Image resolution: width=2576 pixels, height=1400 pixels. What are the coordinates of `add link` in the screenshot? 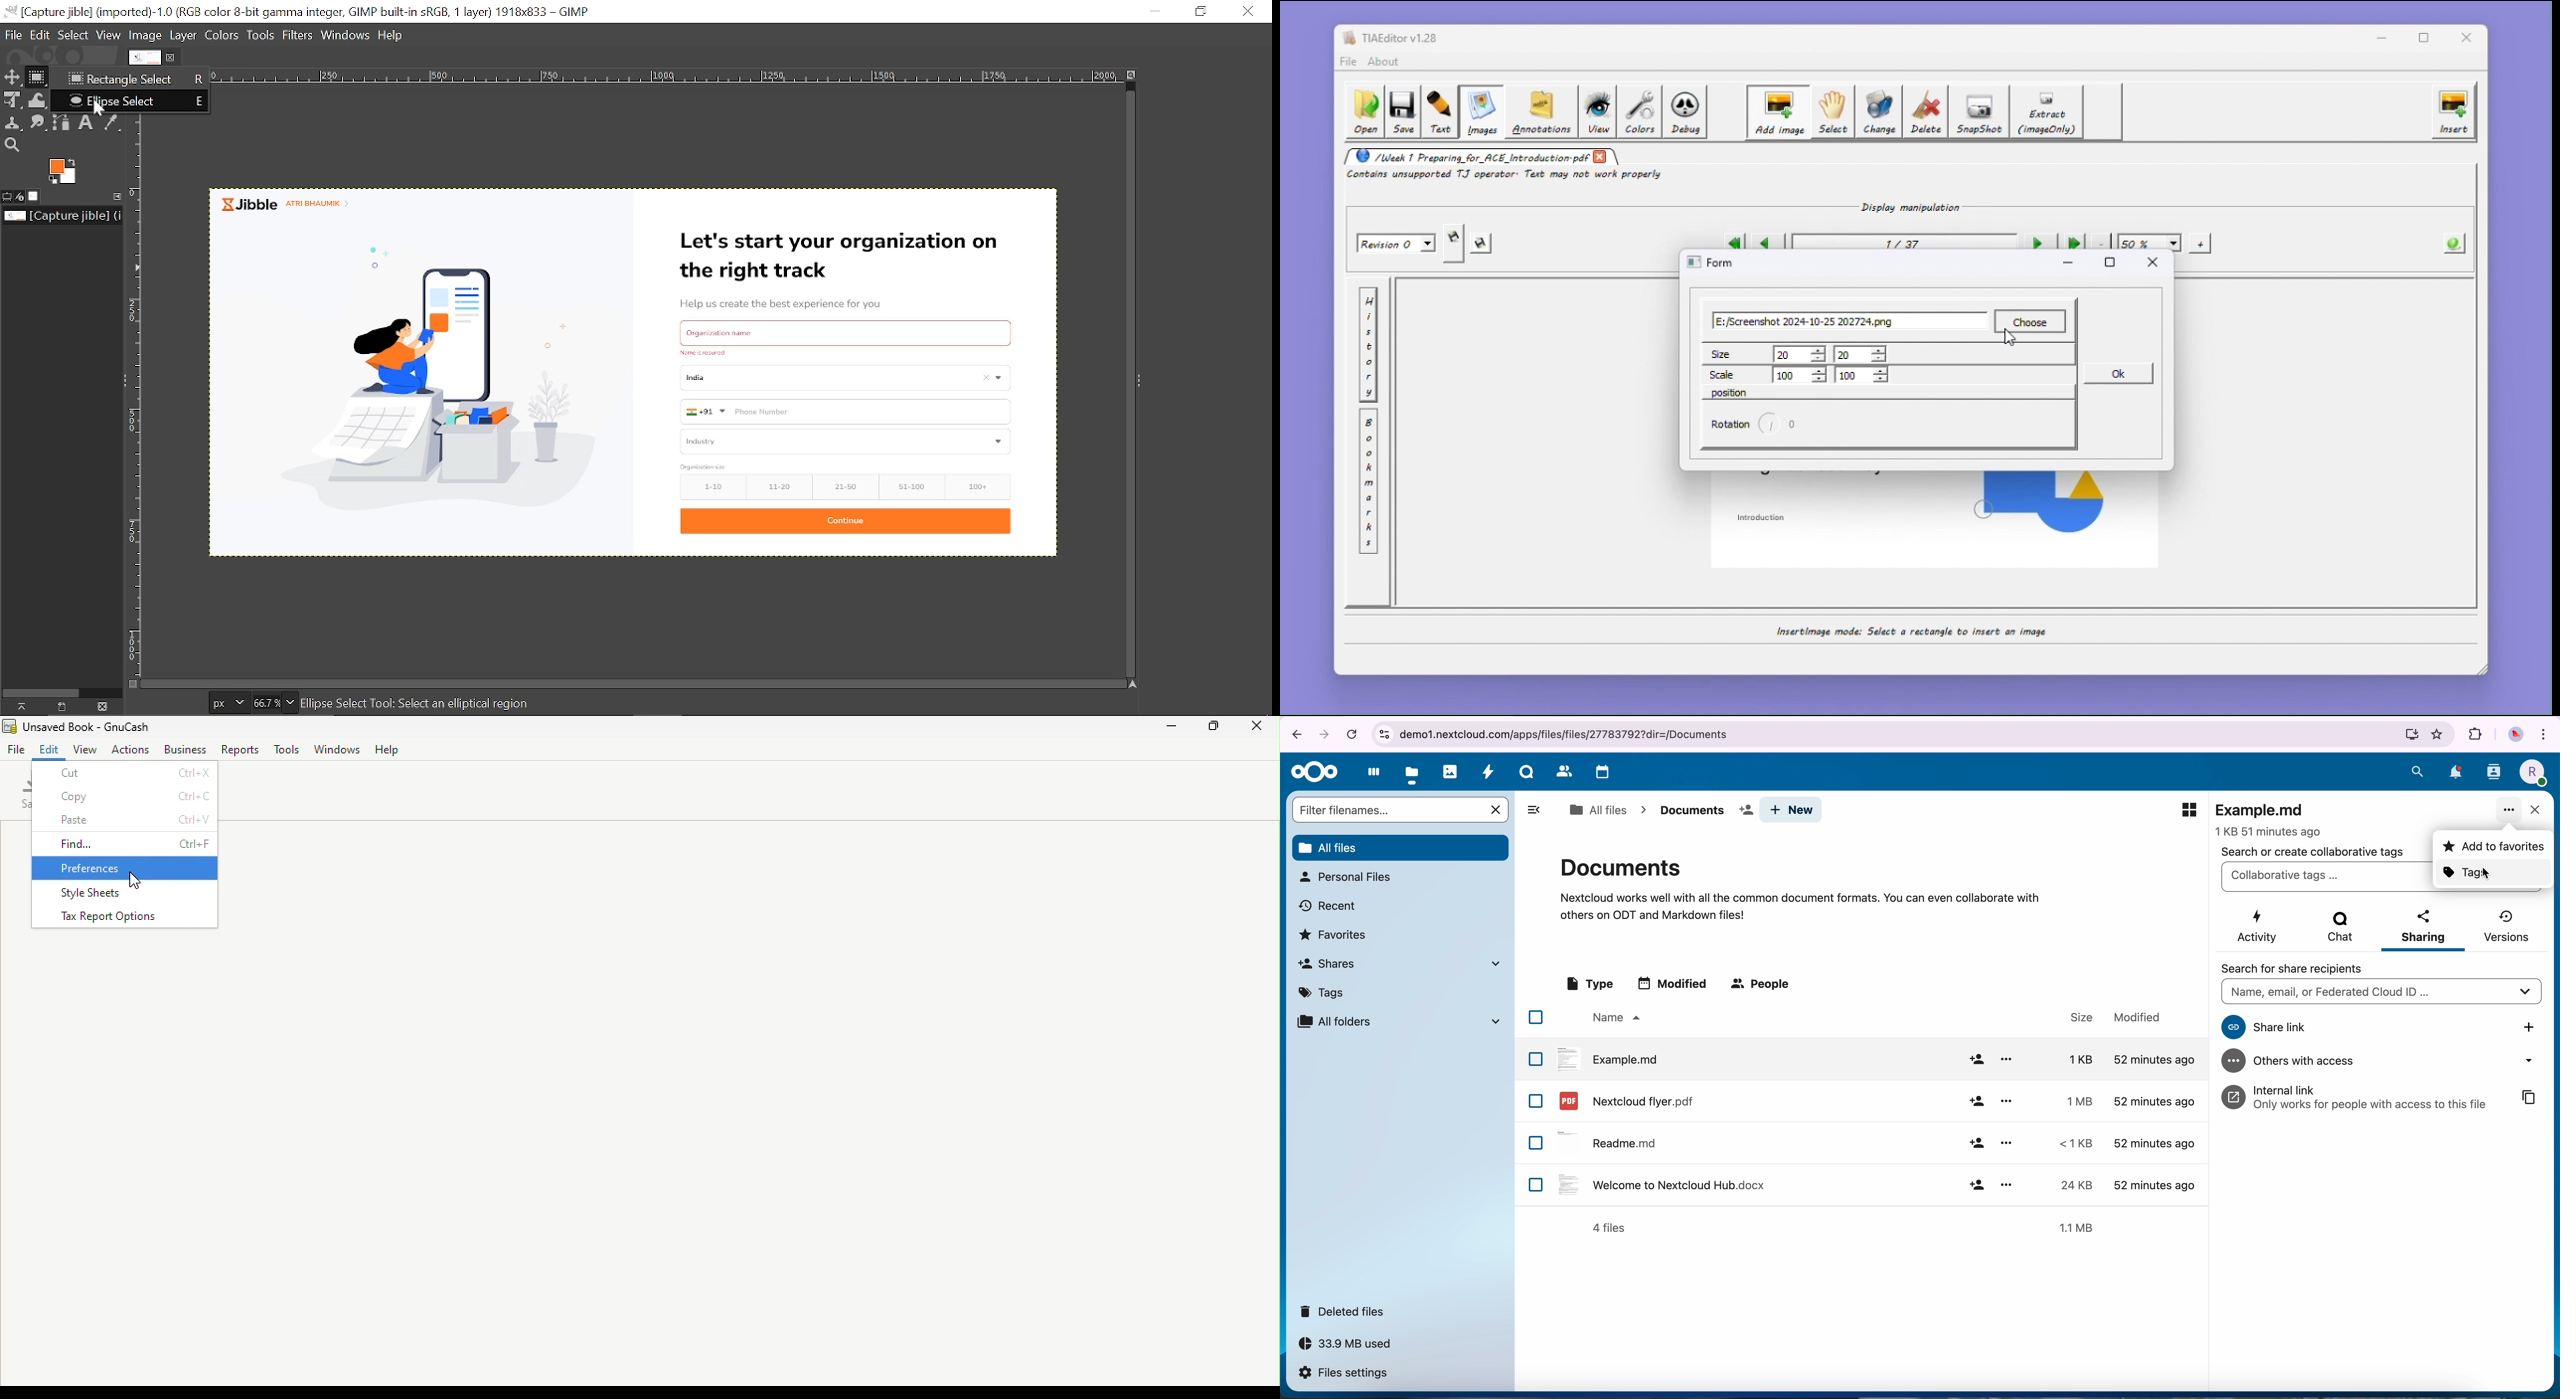 It's located at (2531, 1027).